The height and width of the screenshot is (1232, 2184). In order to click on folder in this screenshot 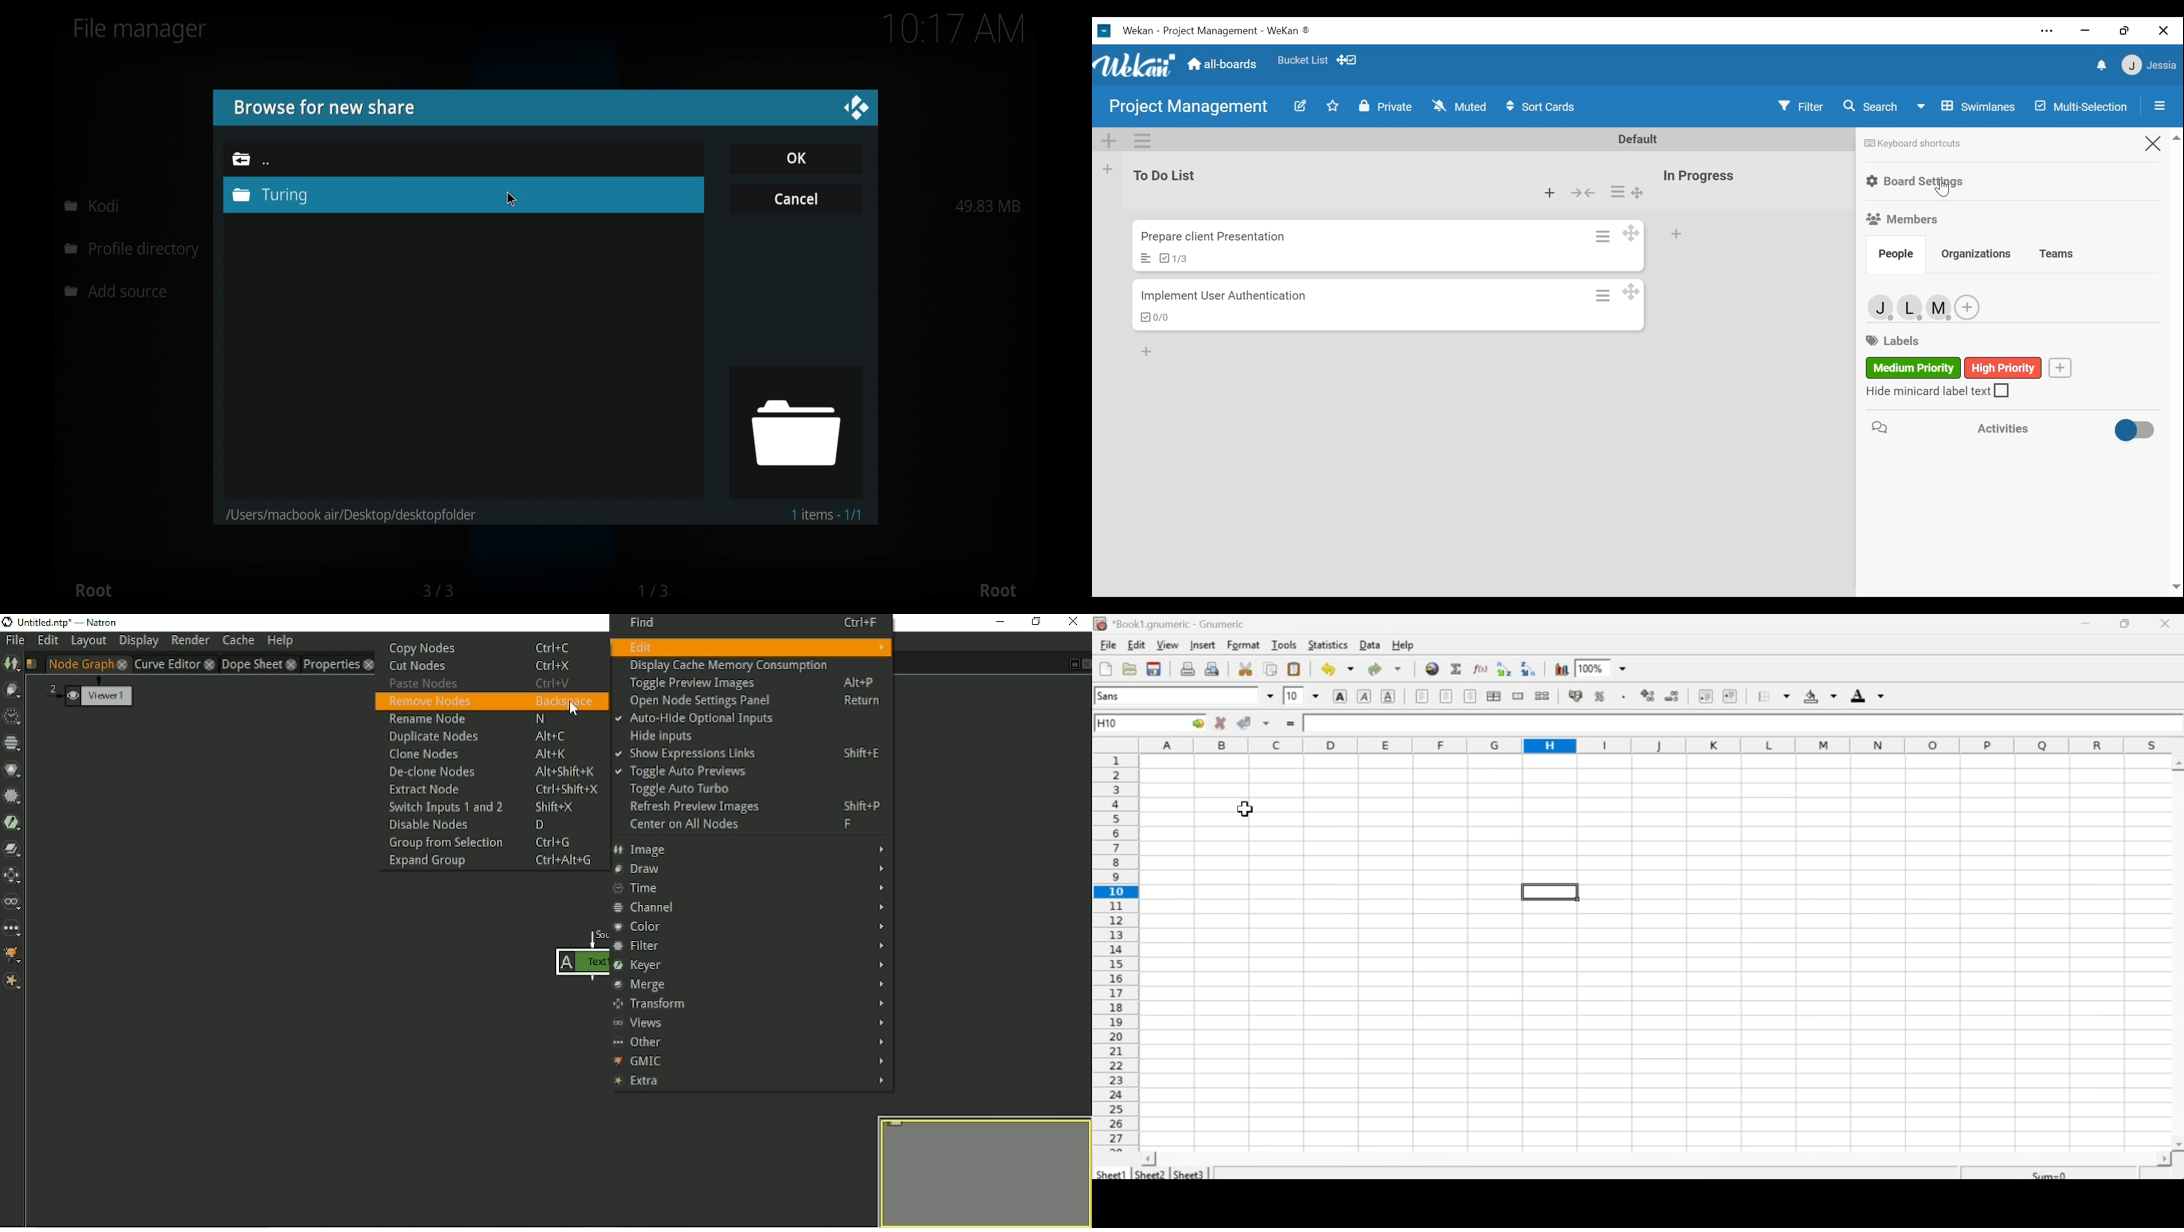, I will do `click(241, 159)`.